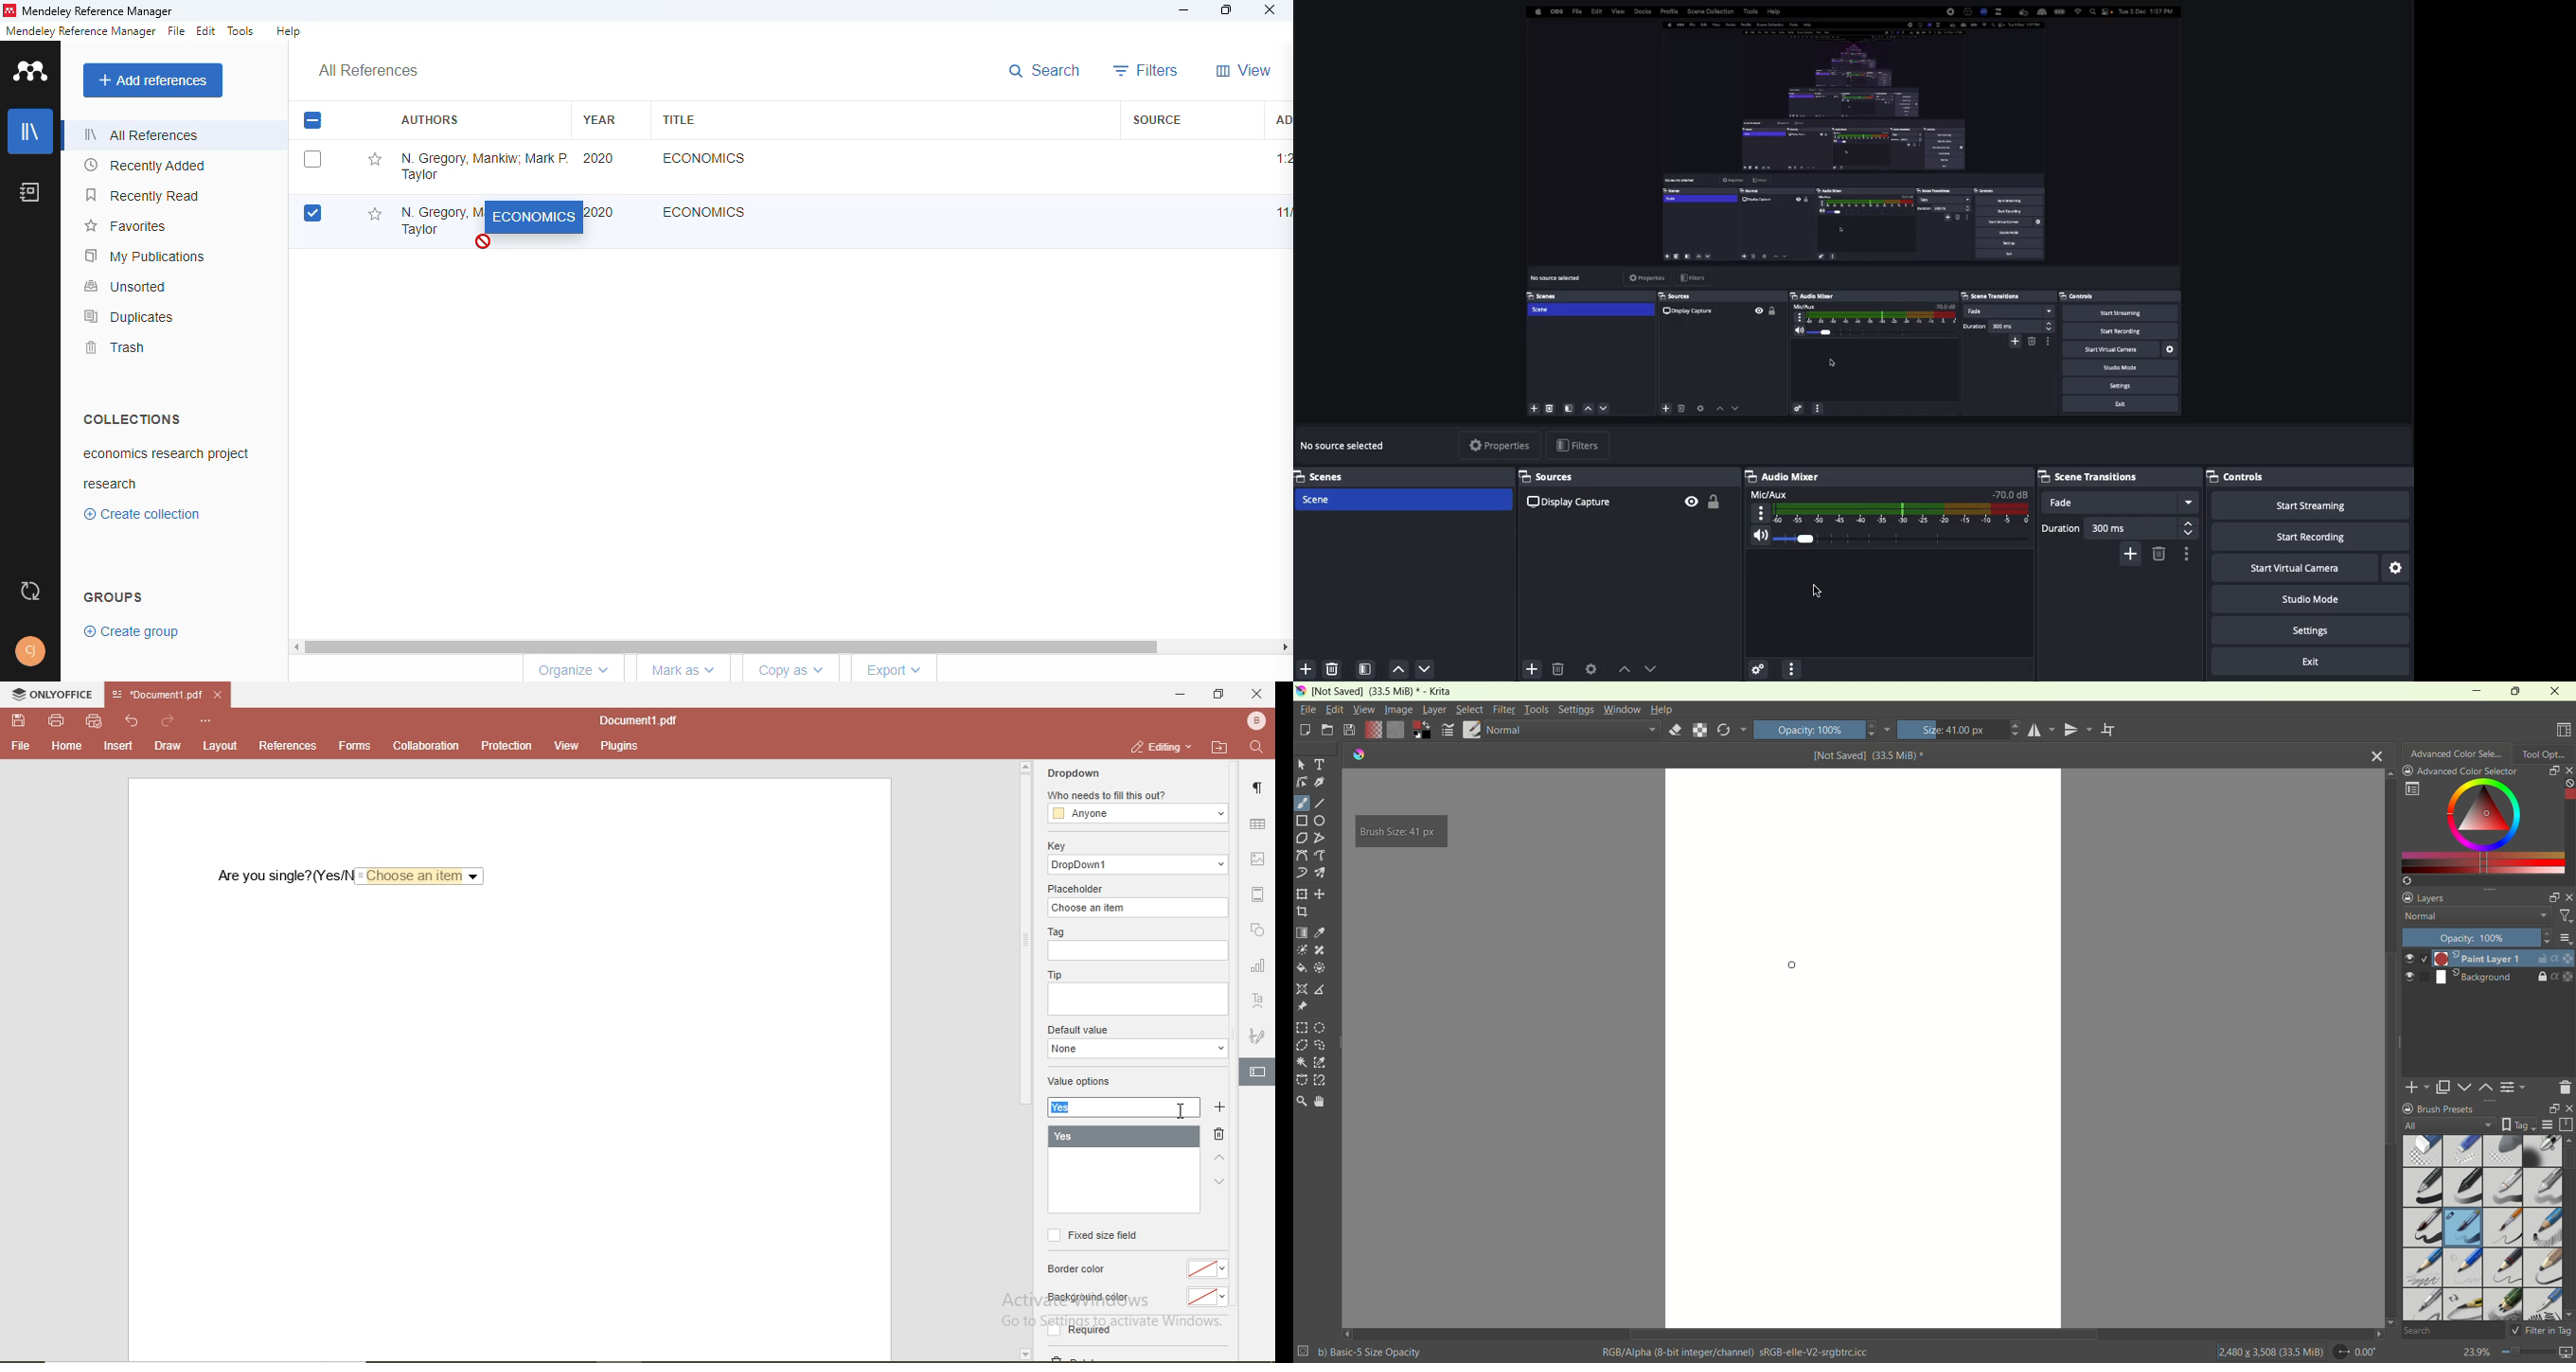 This screenshot has height=1372, width=2576. What do you see at coordinates (2568, 1227) in the screenshot?
I see `vertical scroll bar` at bounding box center [2568, 1227].